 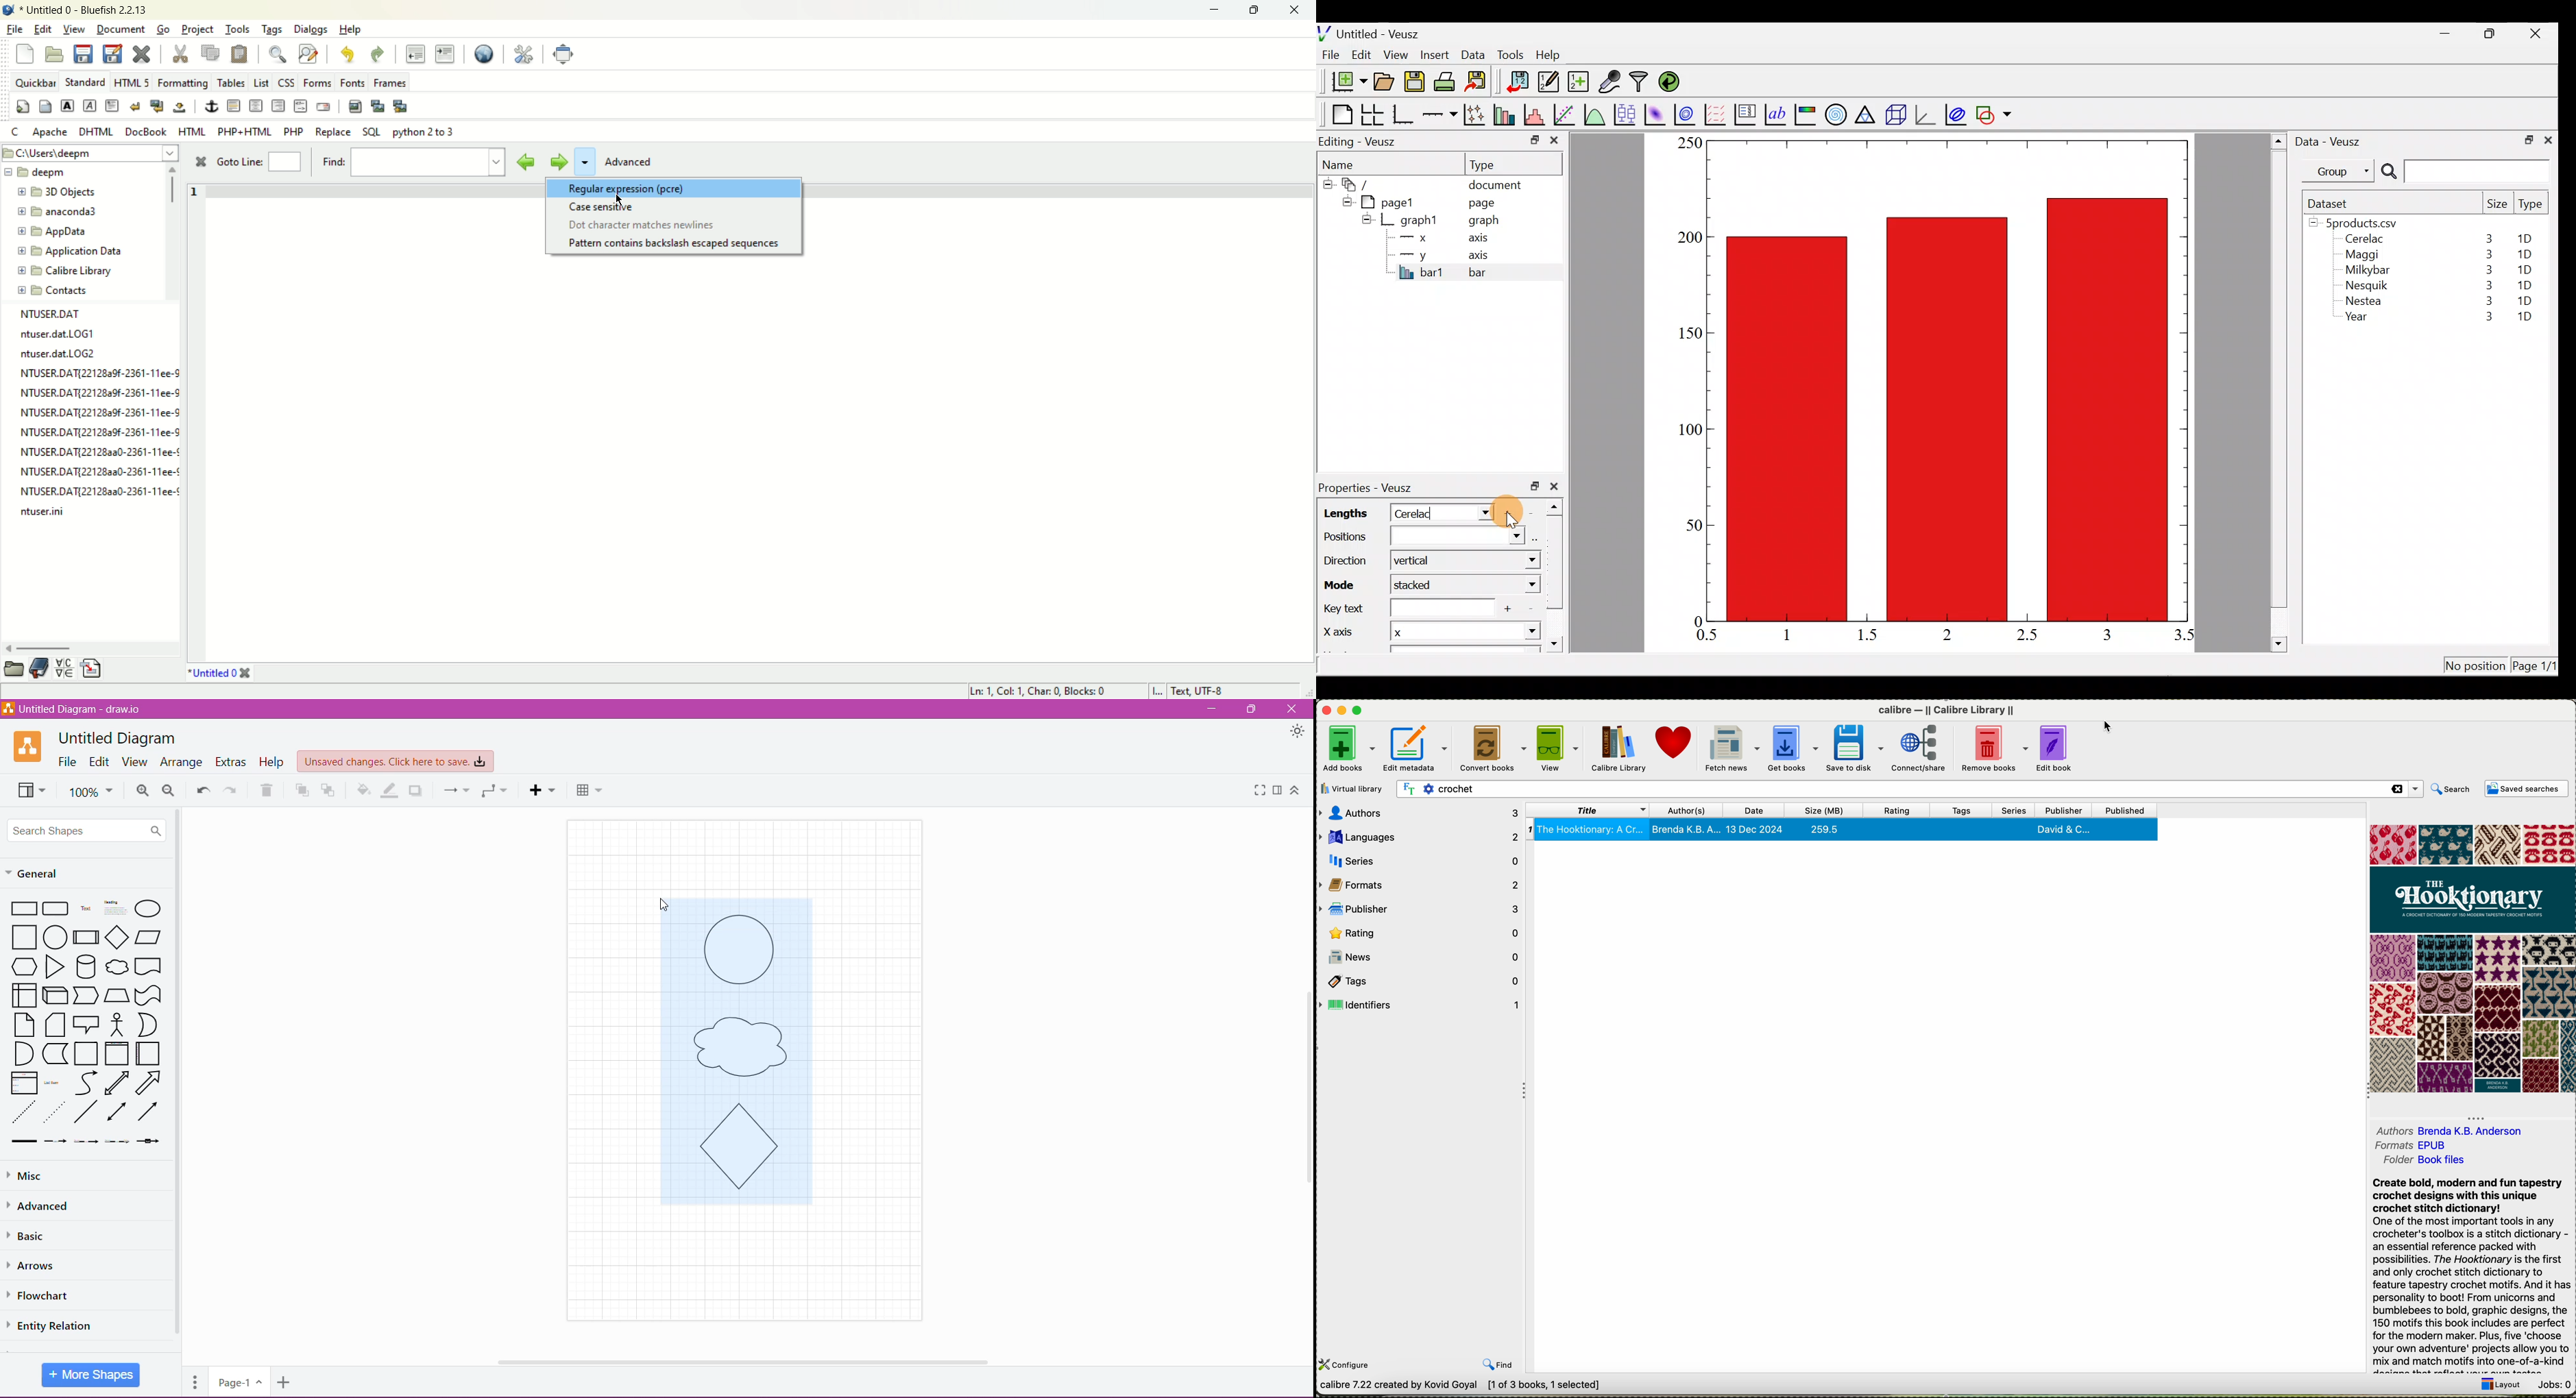 I want to click on Apache, so click(x=49, y=131).